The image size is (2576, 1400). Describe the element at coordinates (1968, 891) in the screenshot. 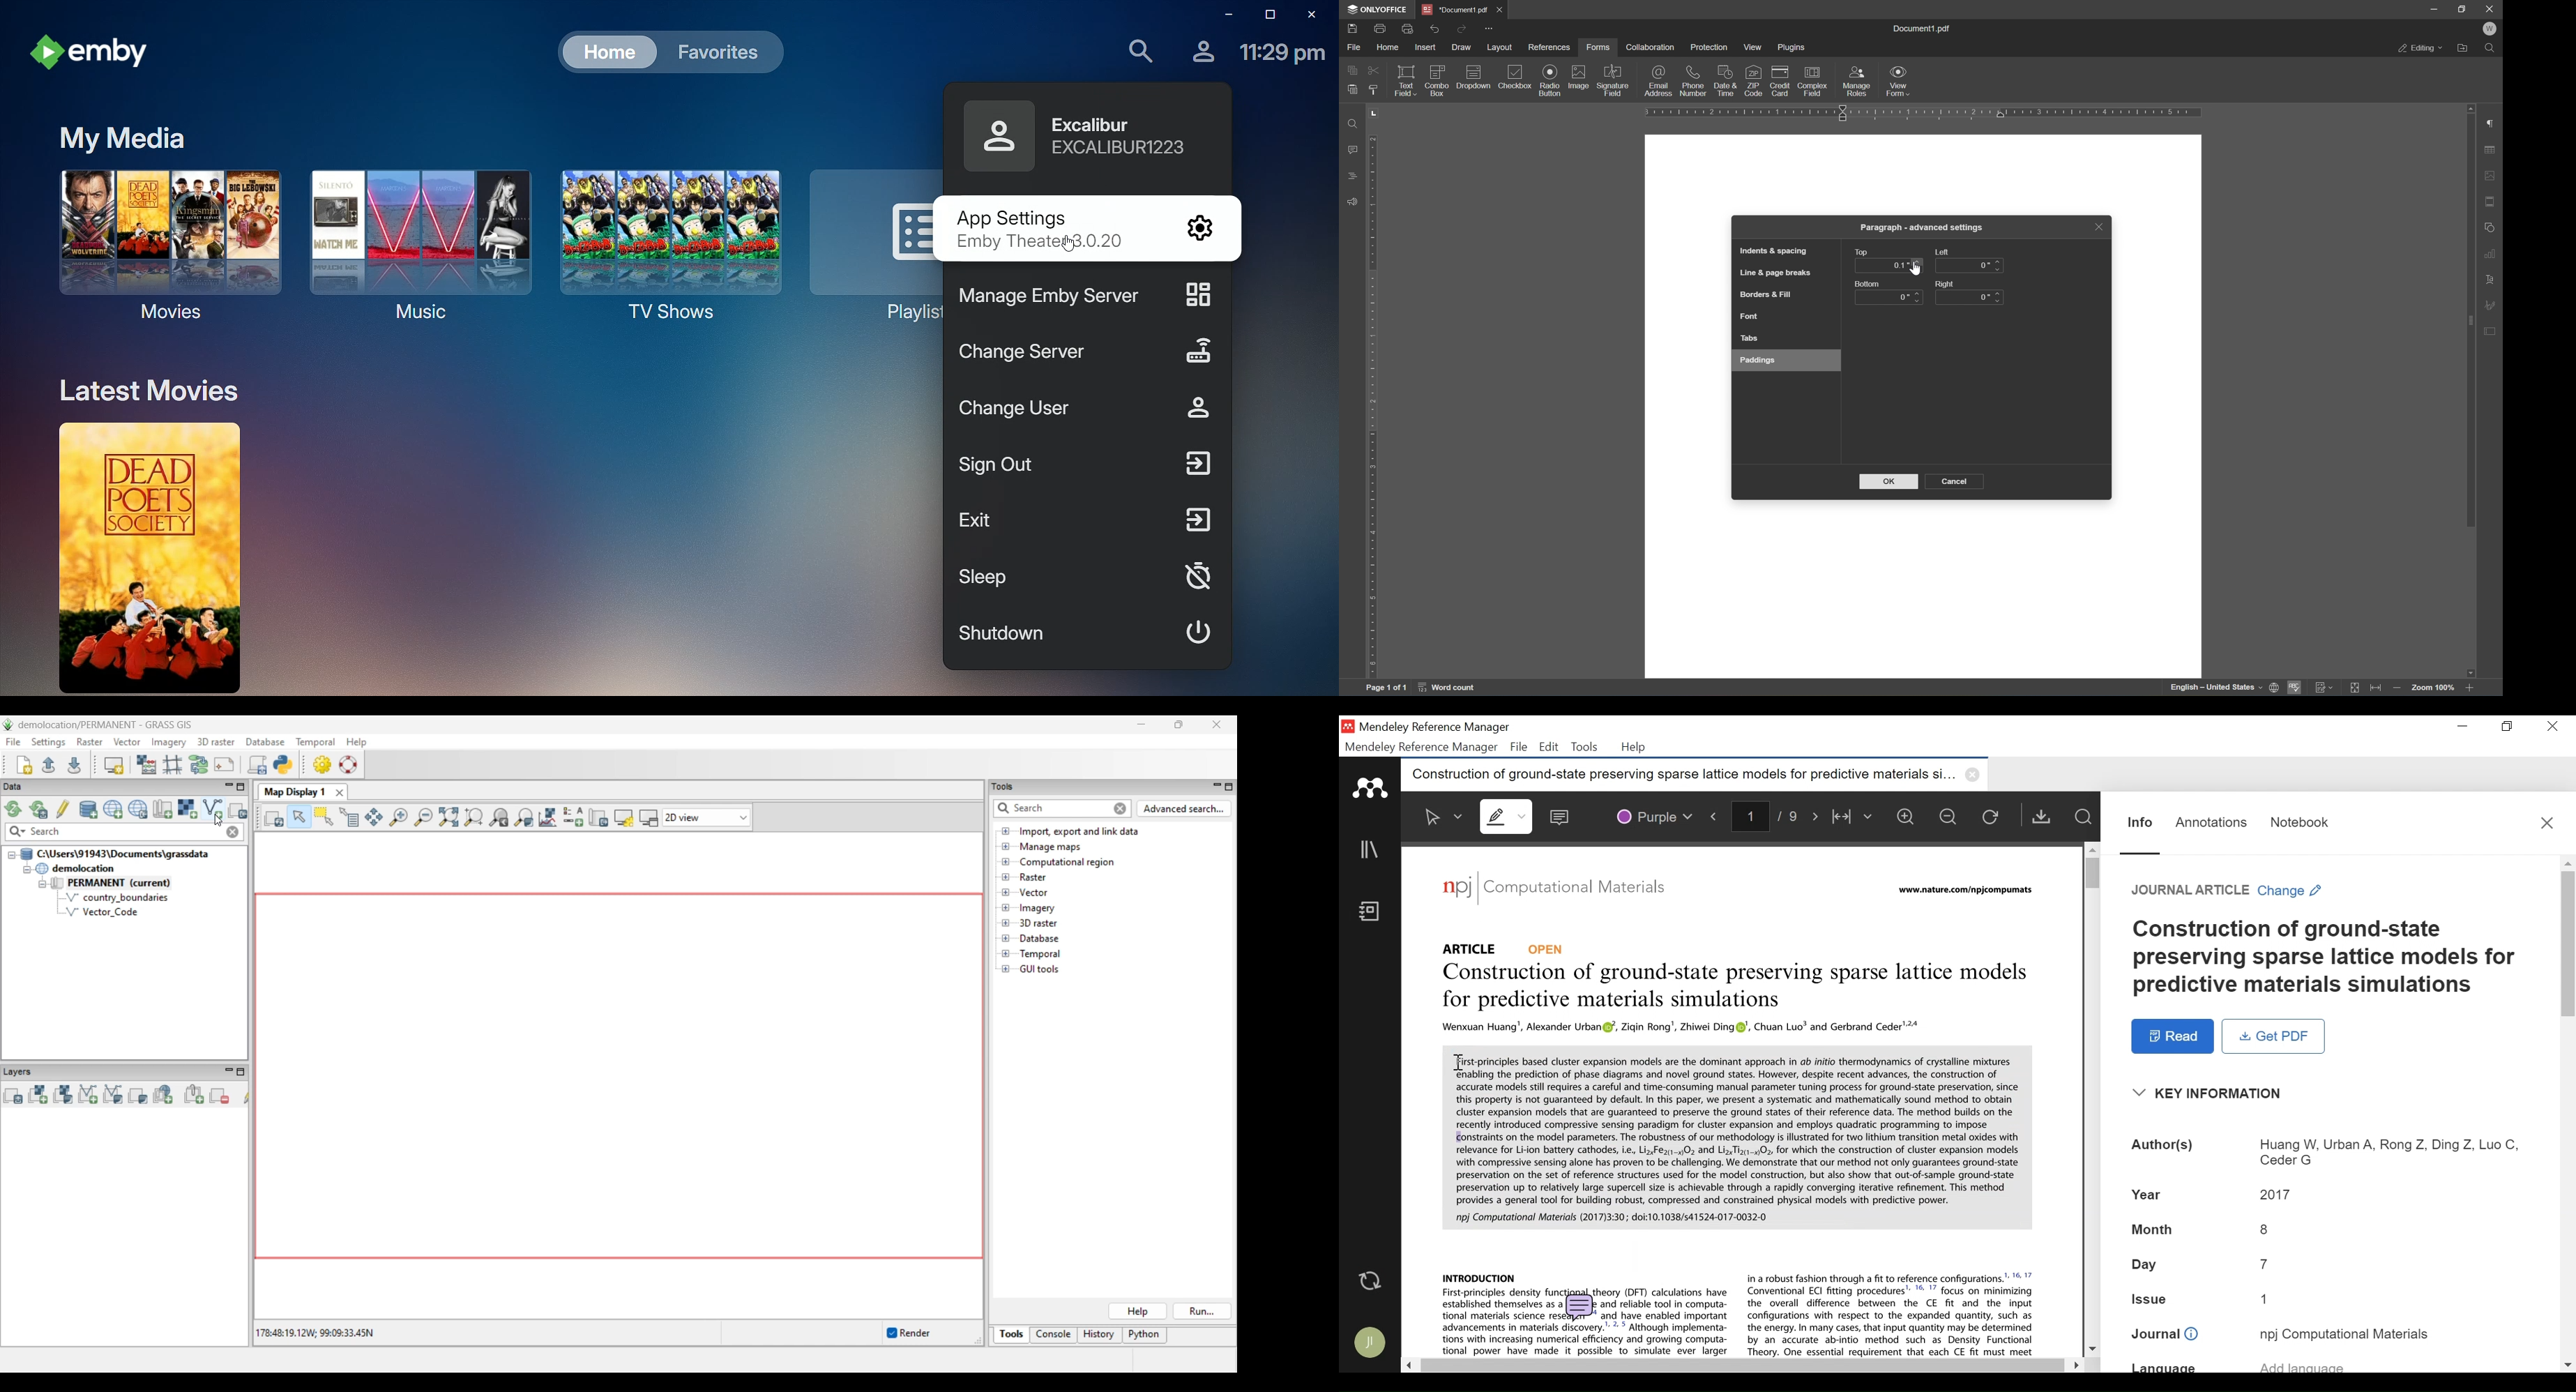

I see `URL` at that location.